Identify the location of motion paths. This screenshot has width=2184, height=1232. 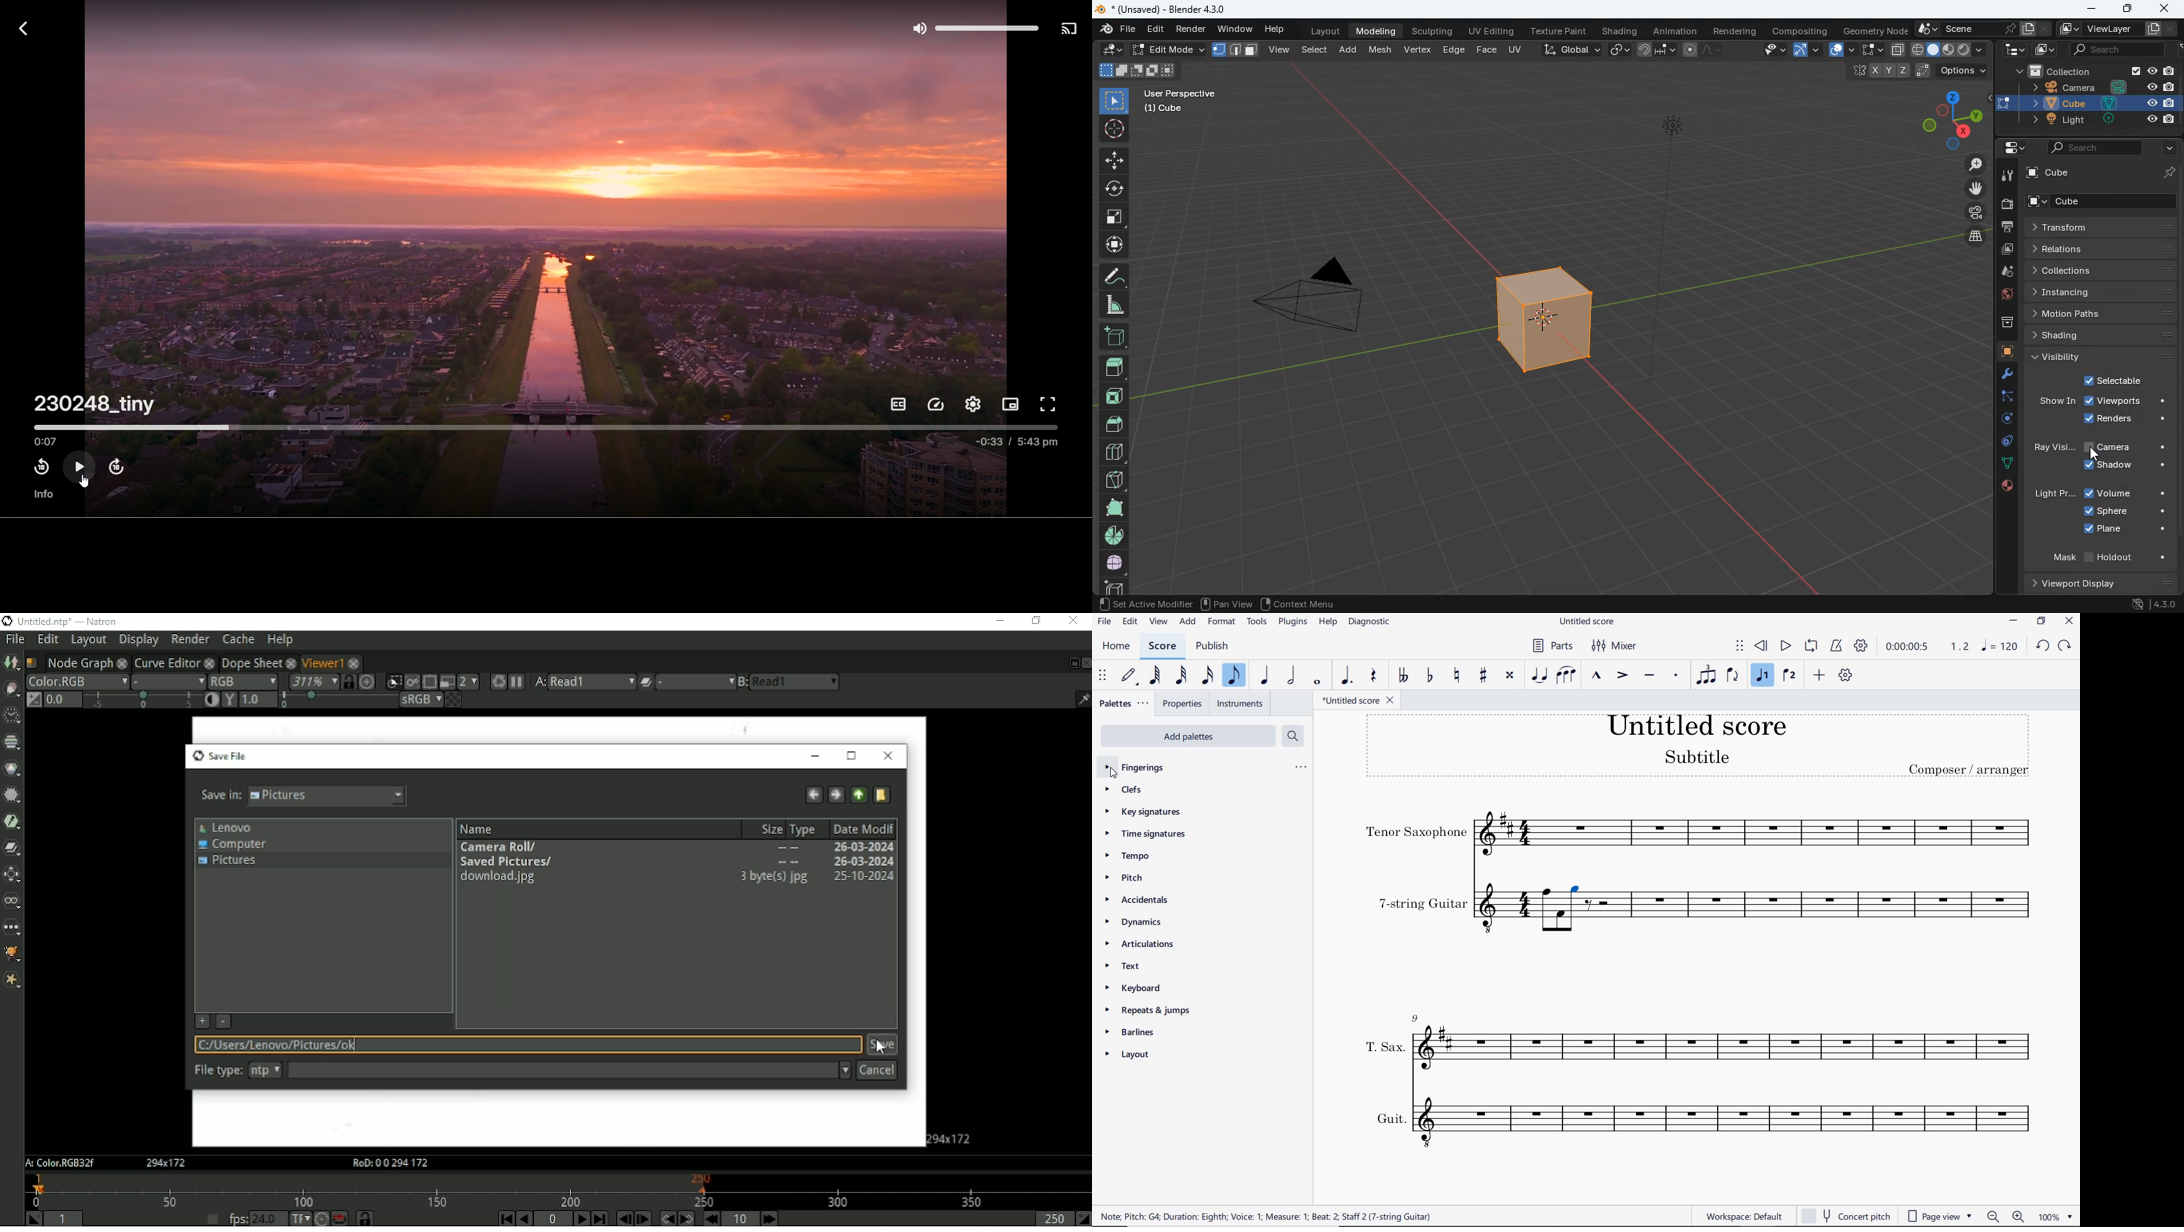
(2101, 315).